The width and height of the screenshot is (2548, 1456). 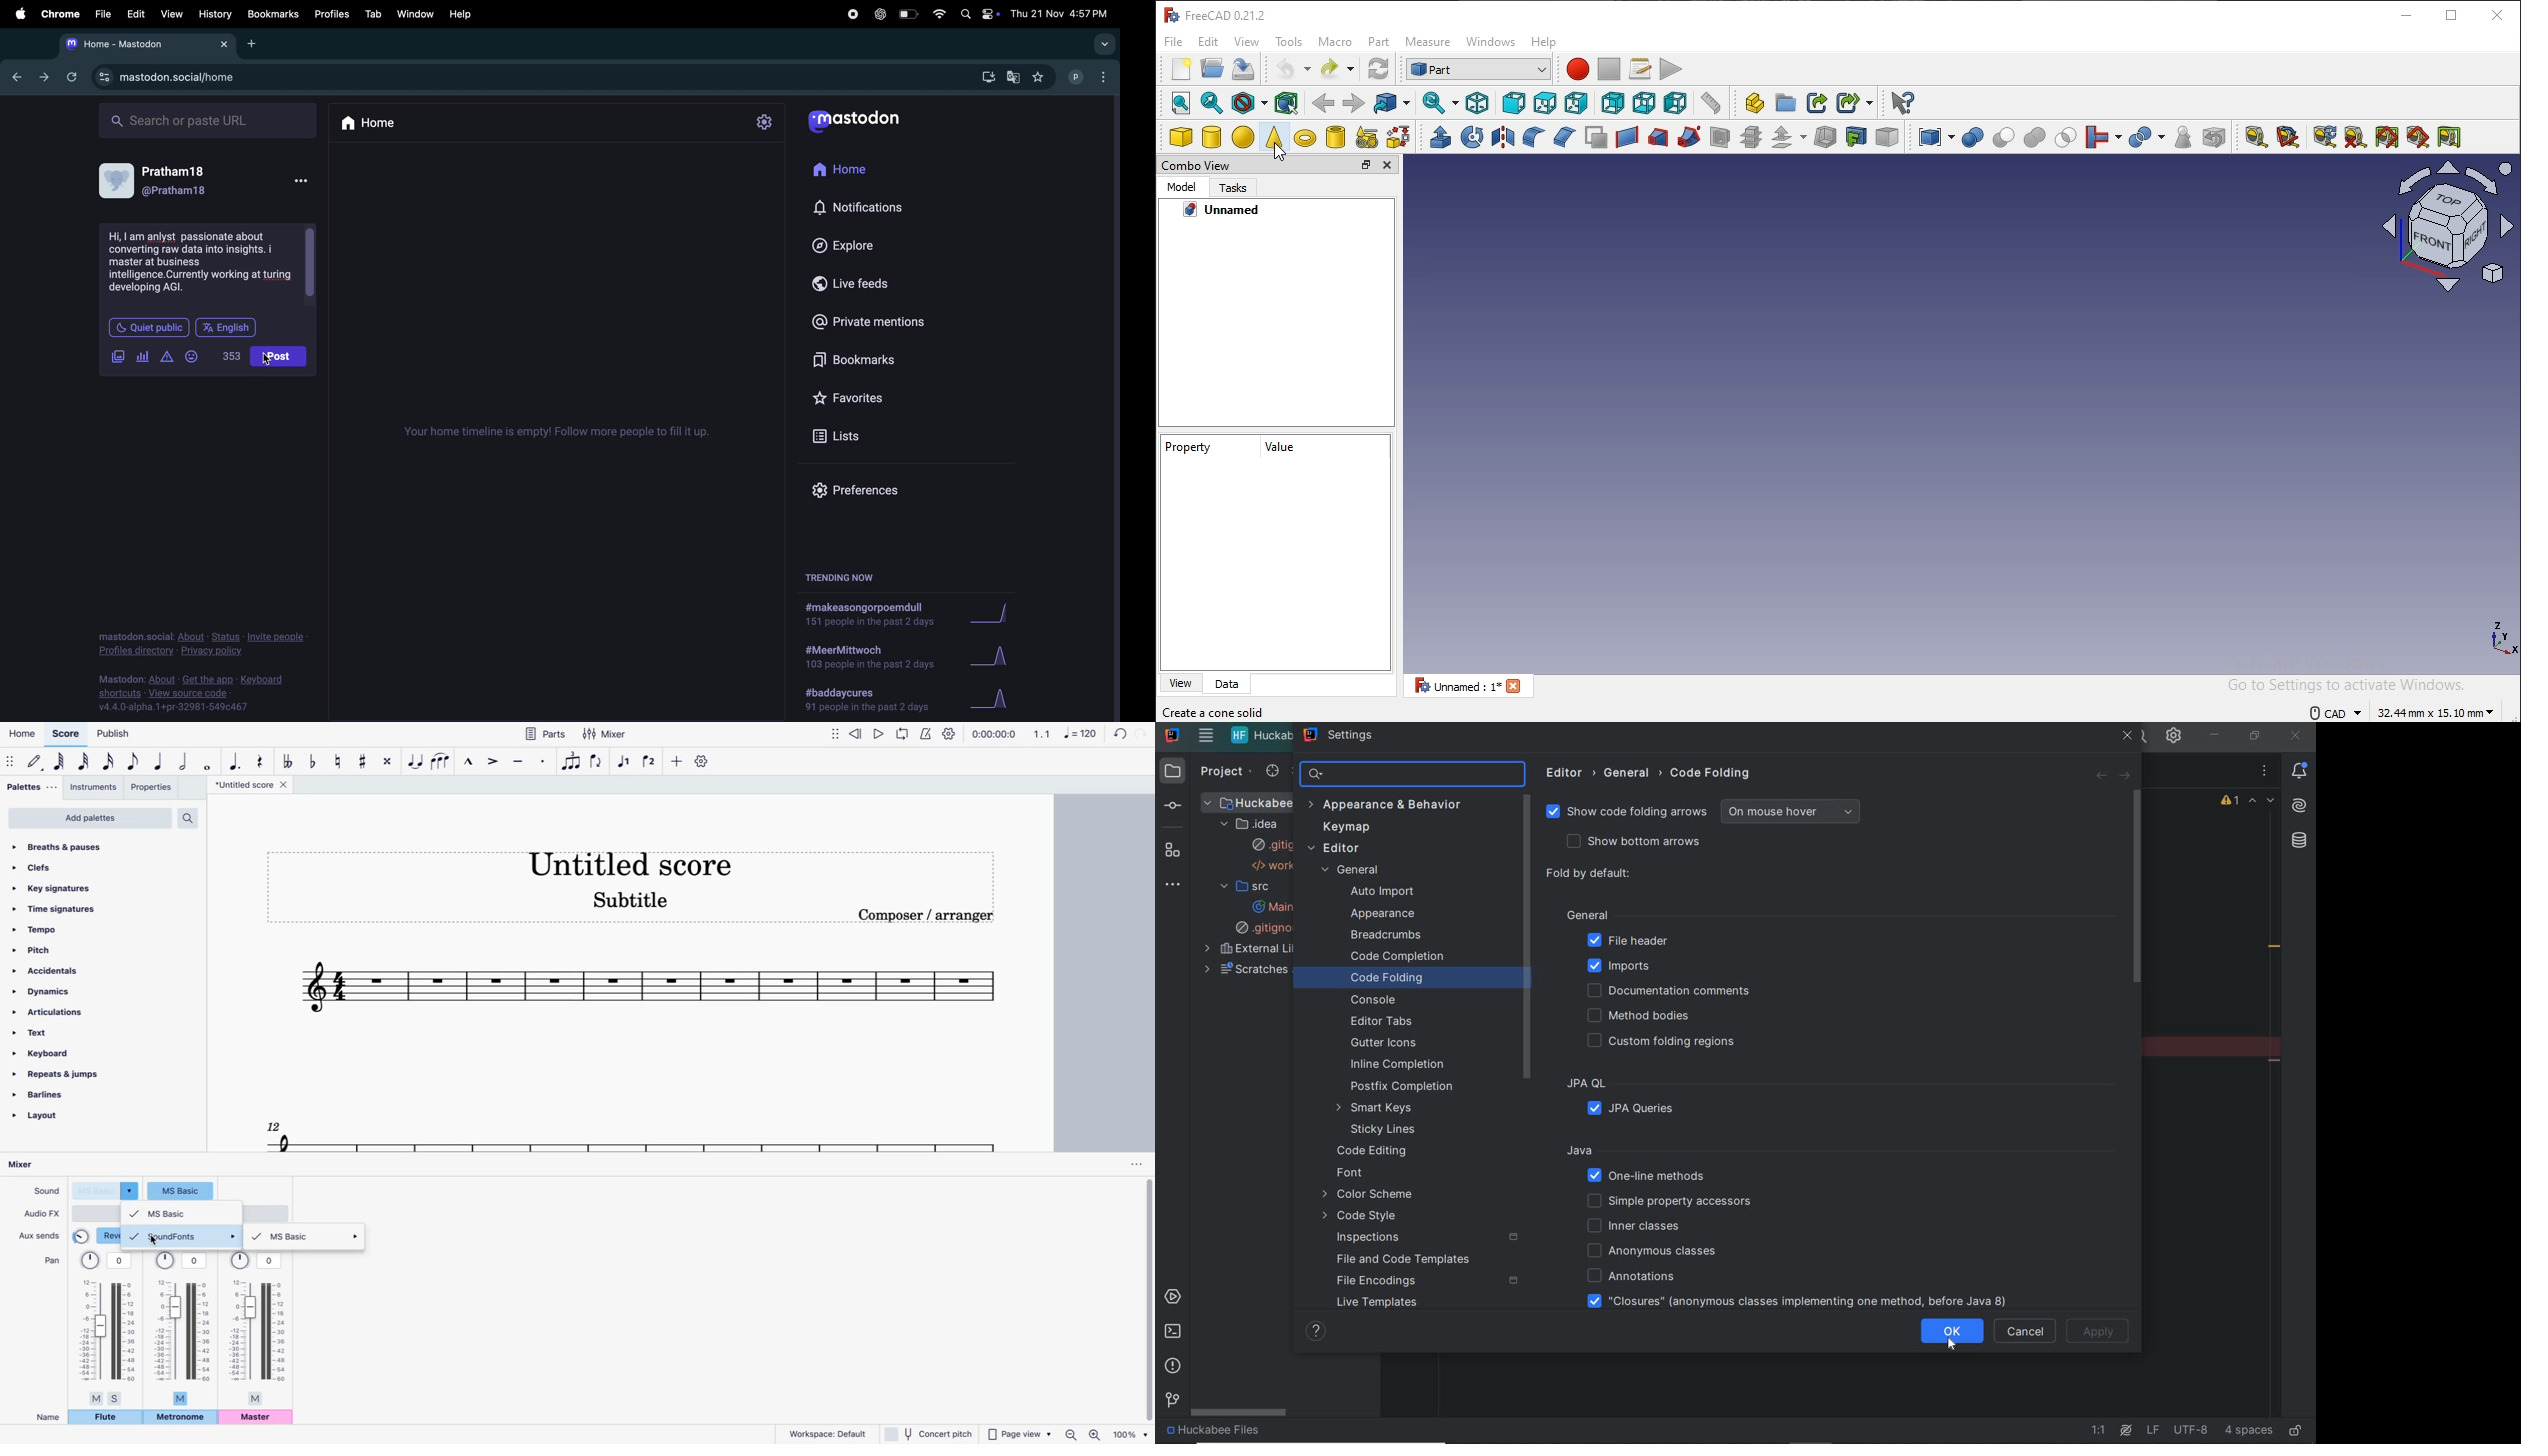 I want to click on measure, so click(x=1427, y=42).